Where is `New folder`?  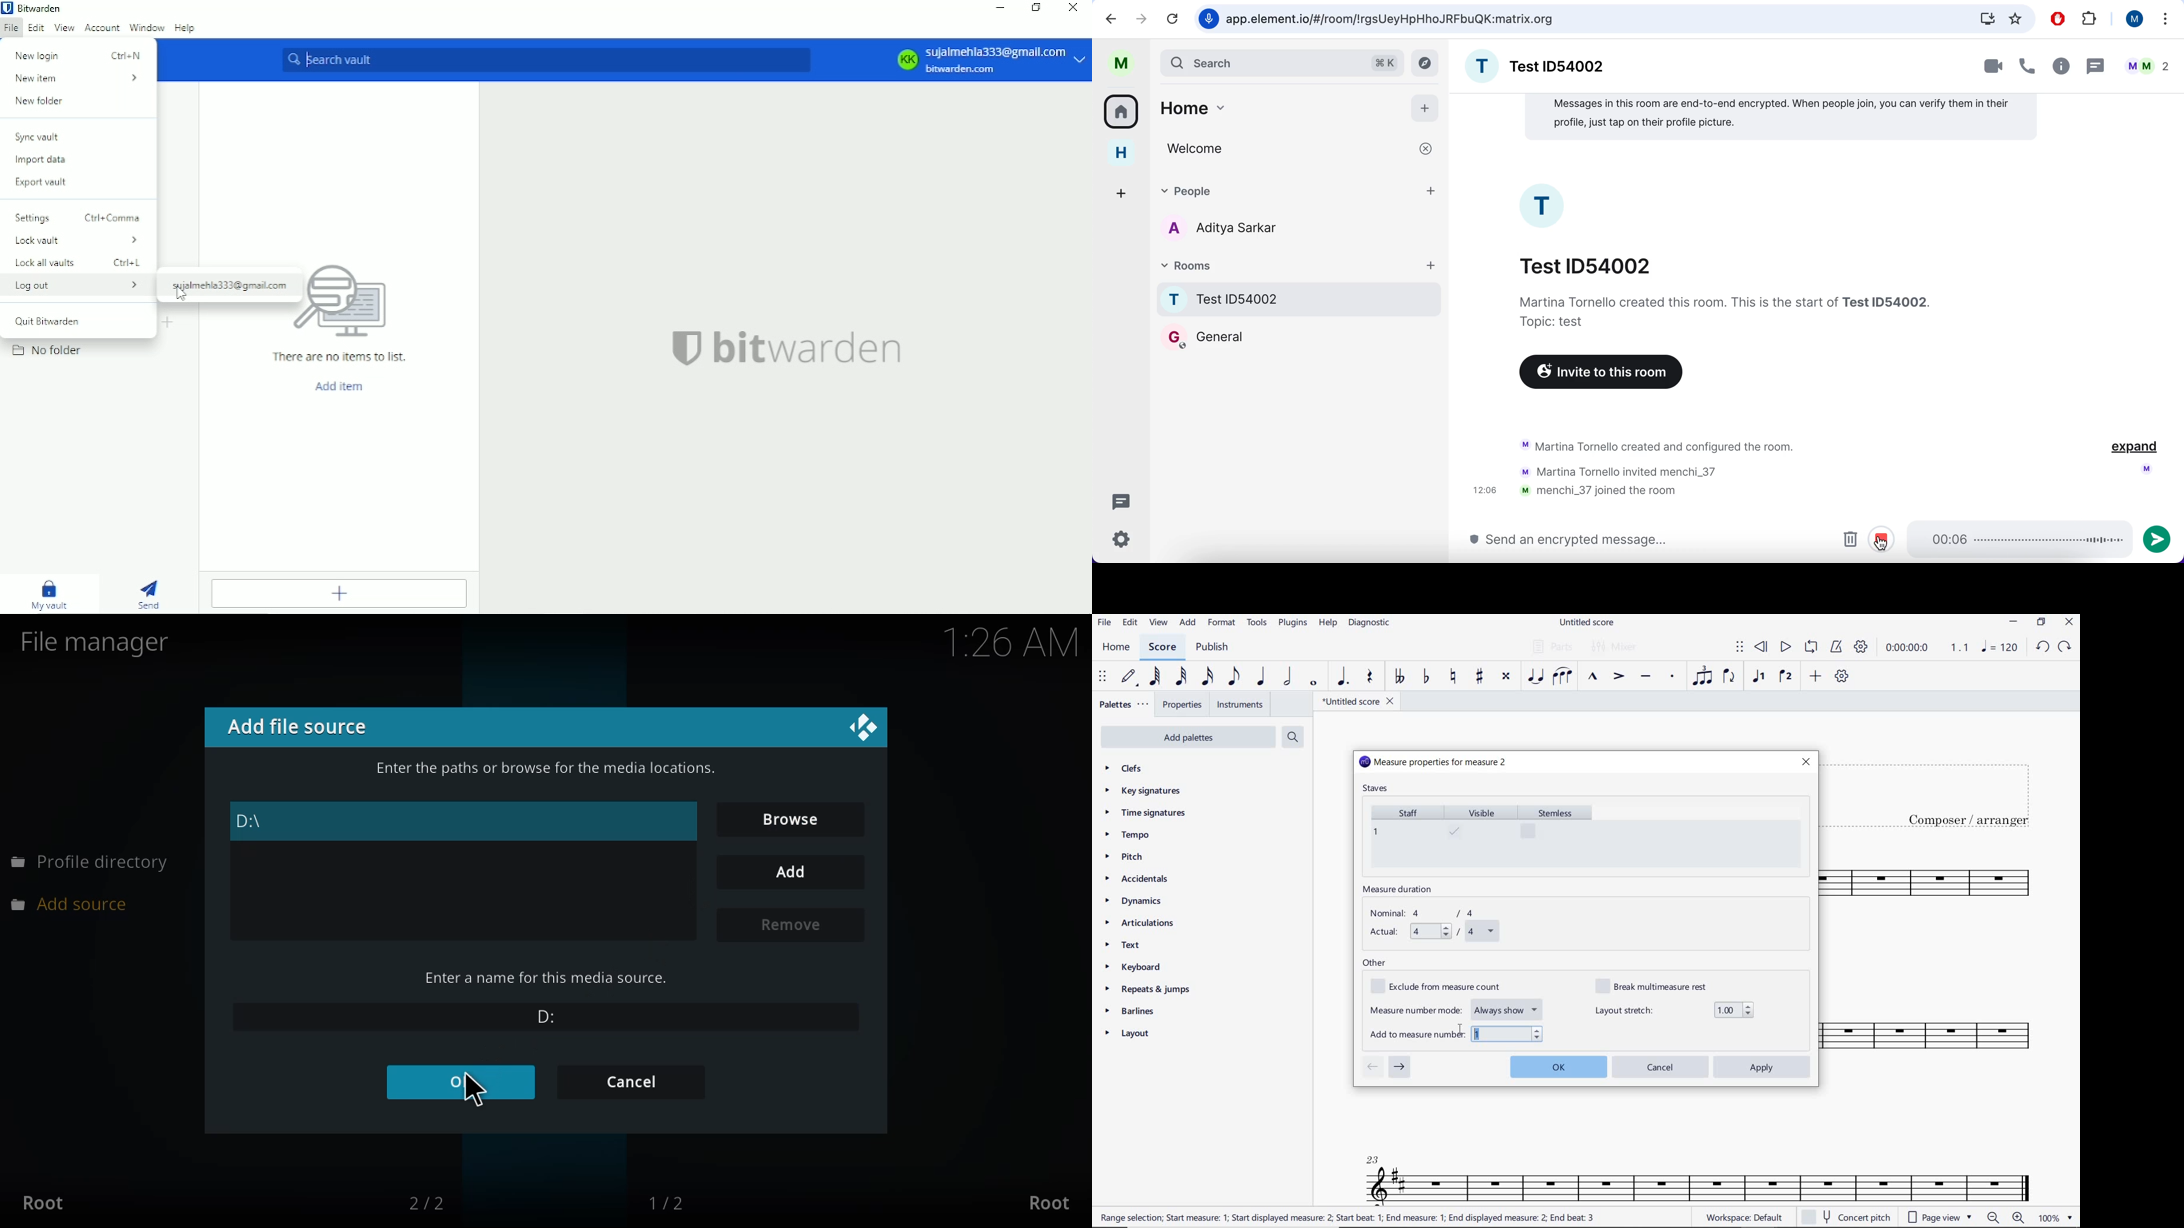
New folder is located at coordinates (40, 101).